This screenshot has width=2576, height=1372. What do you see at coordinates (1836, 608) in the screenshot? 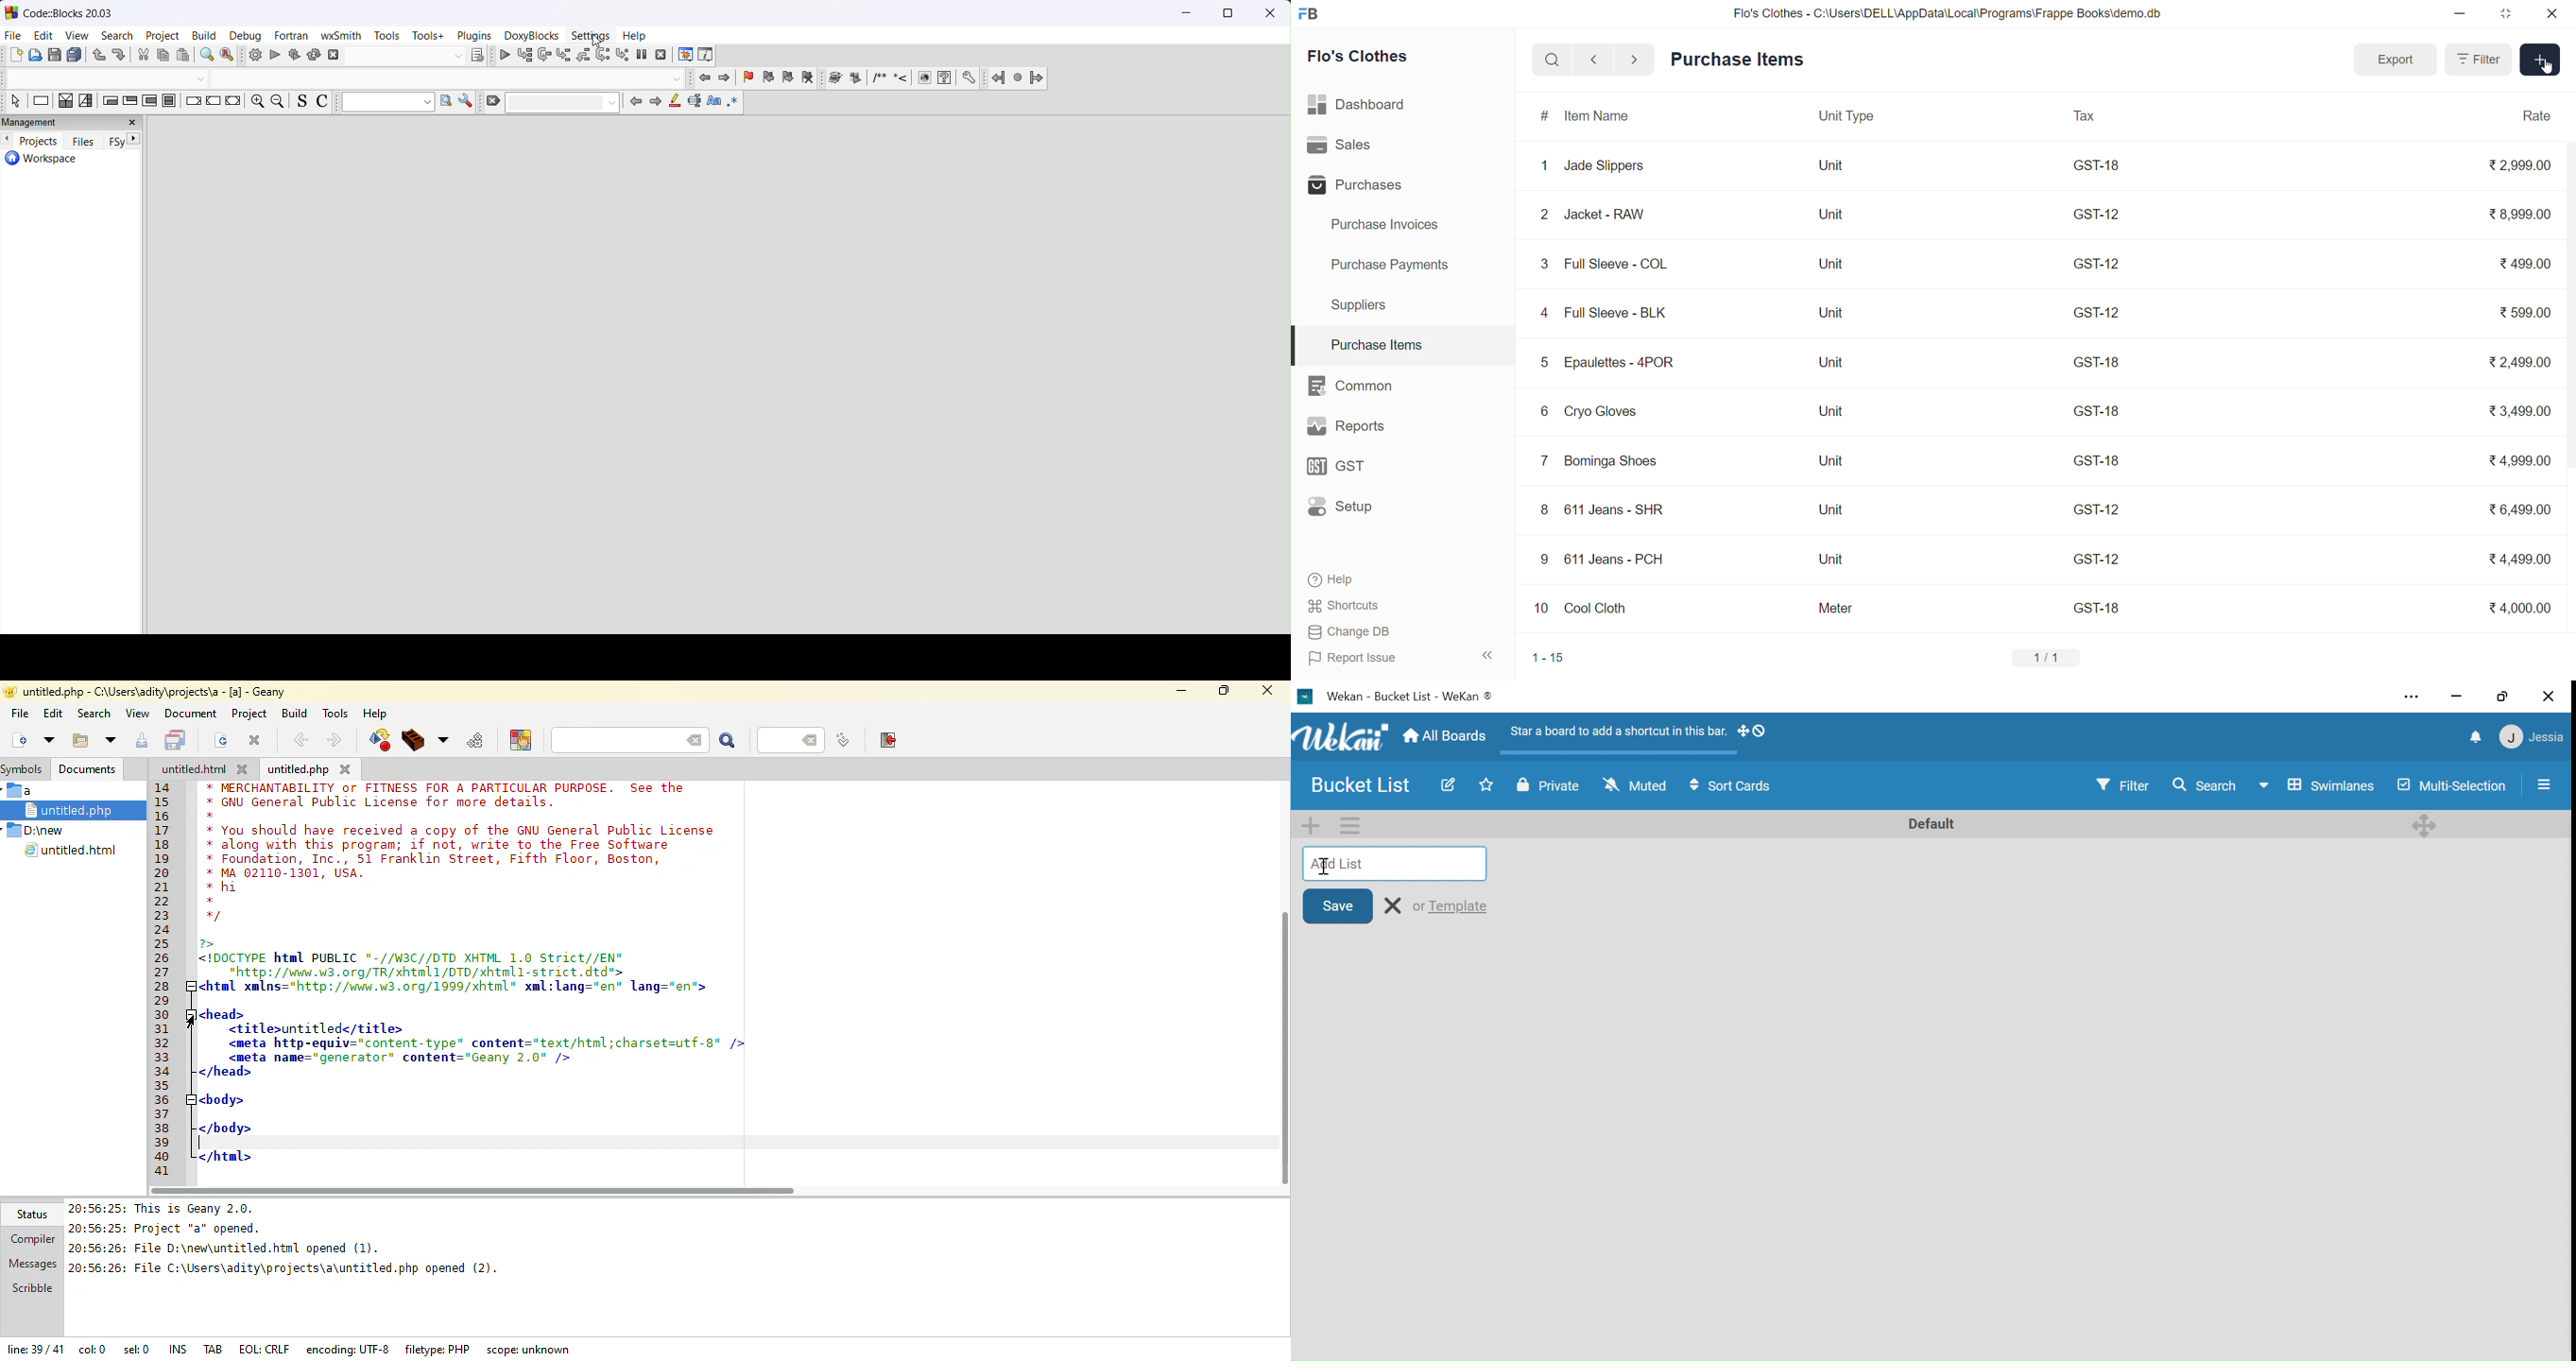
I see `Meter` at bounding box center [1836, 608].